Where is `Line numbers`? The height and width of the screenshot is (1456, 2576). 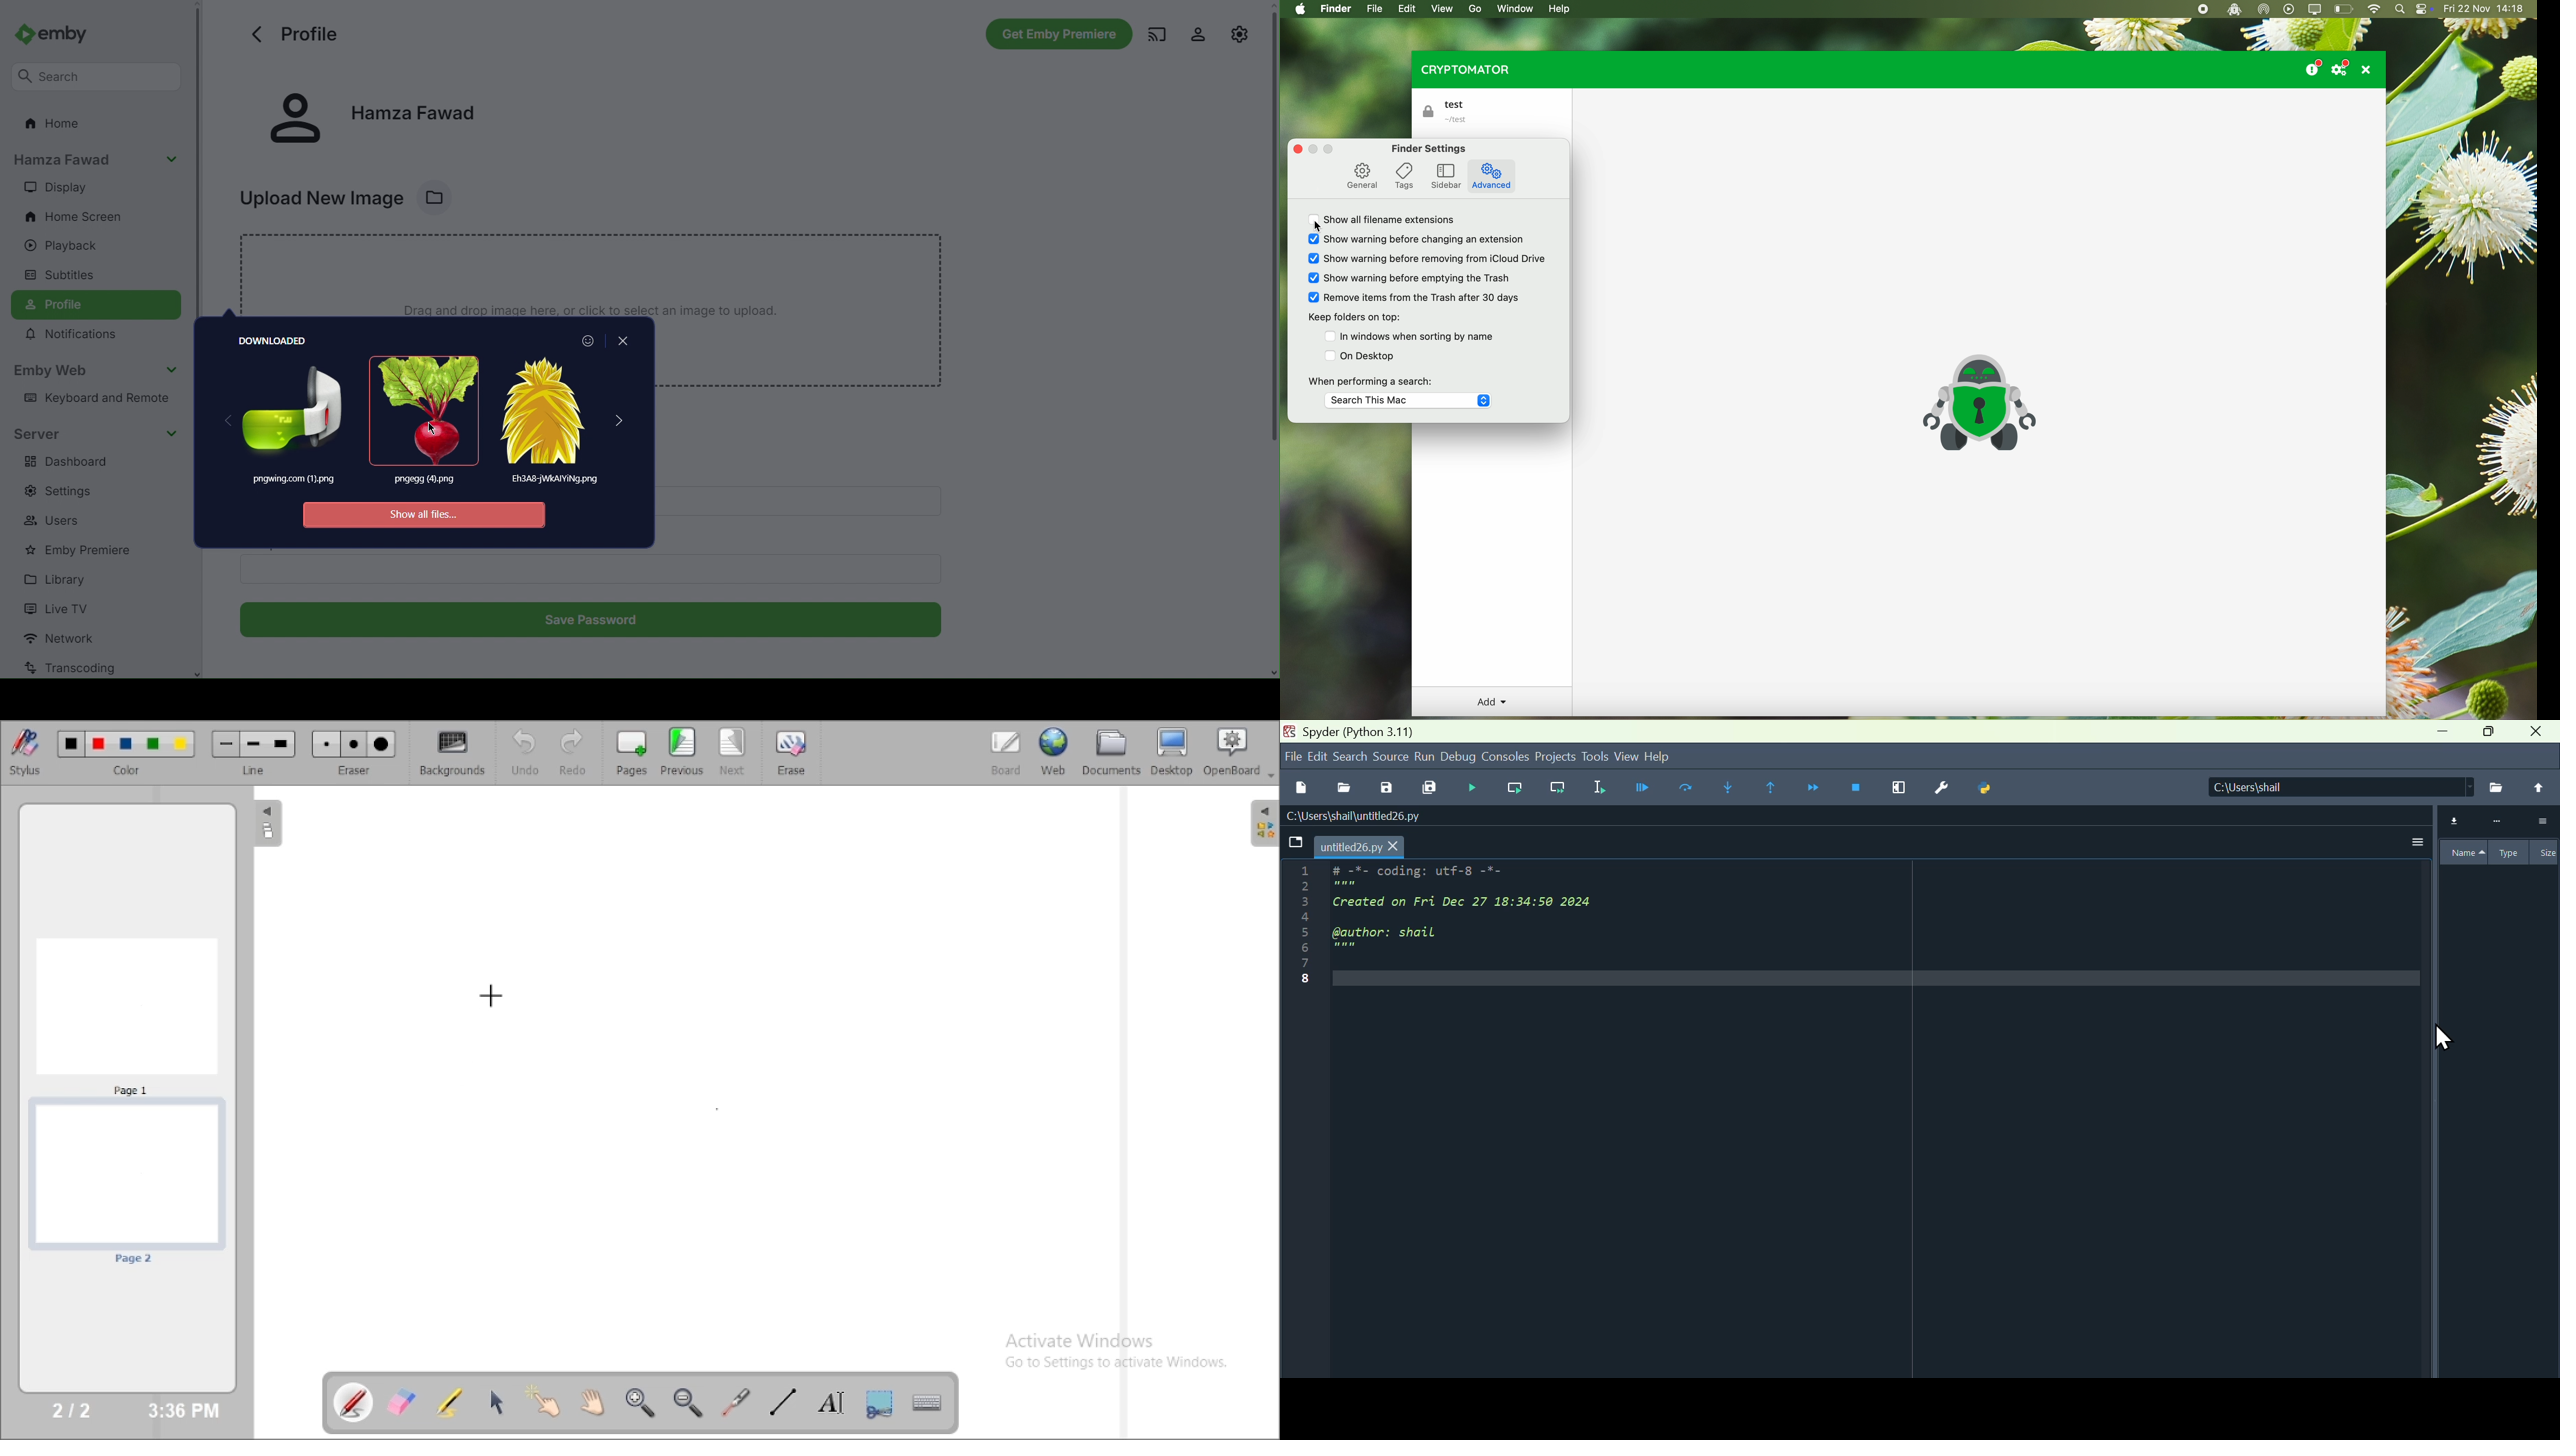
Line numbers is located at coordinates (1297, 931).